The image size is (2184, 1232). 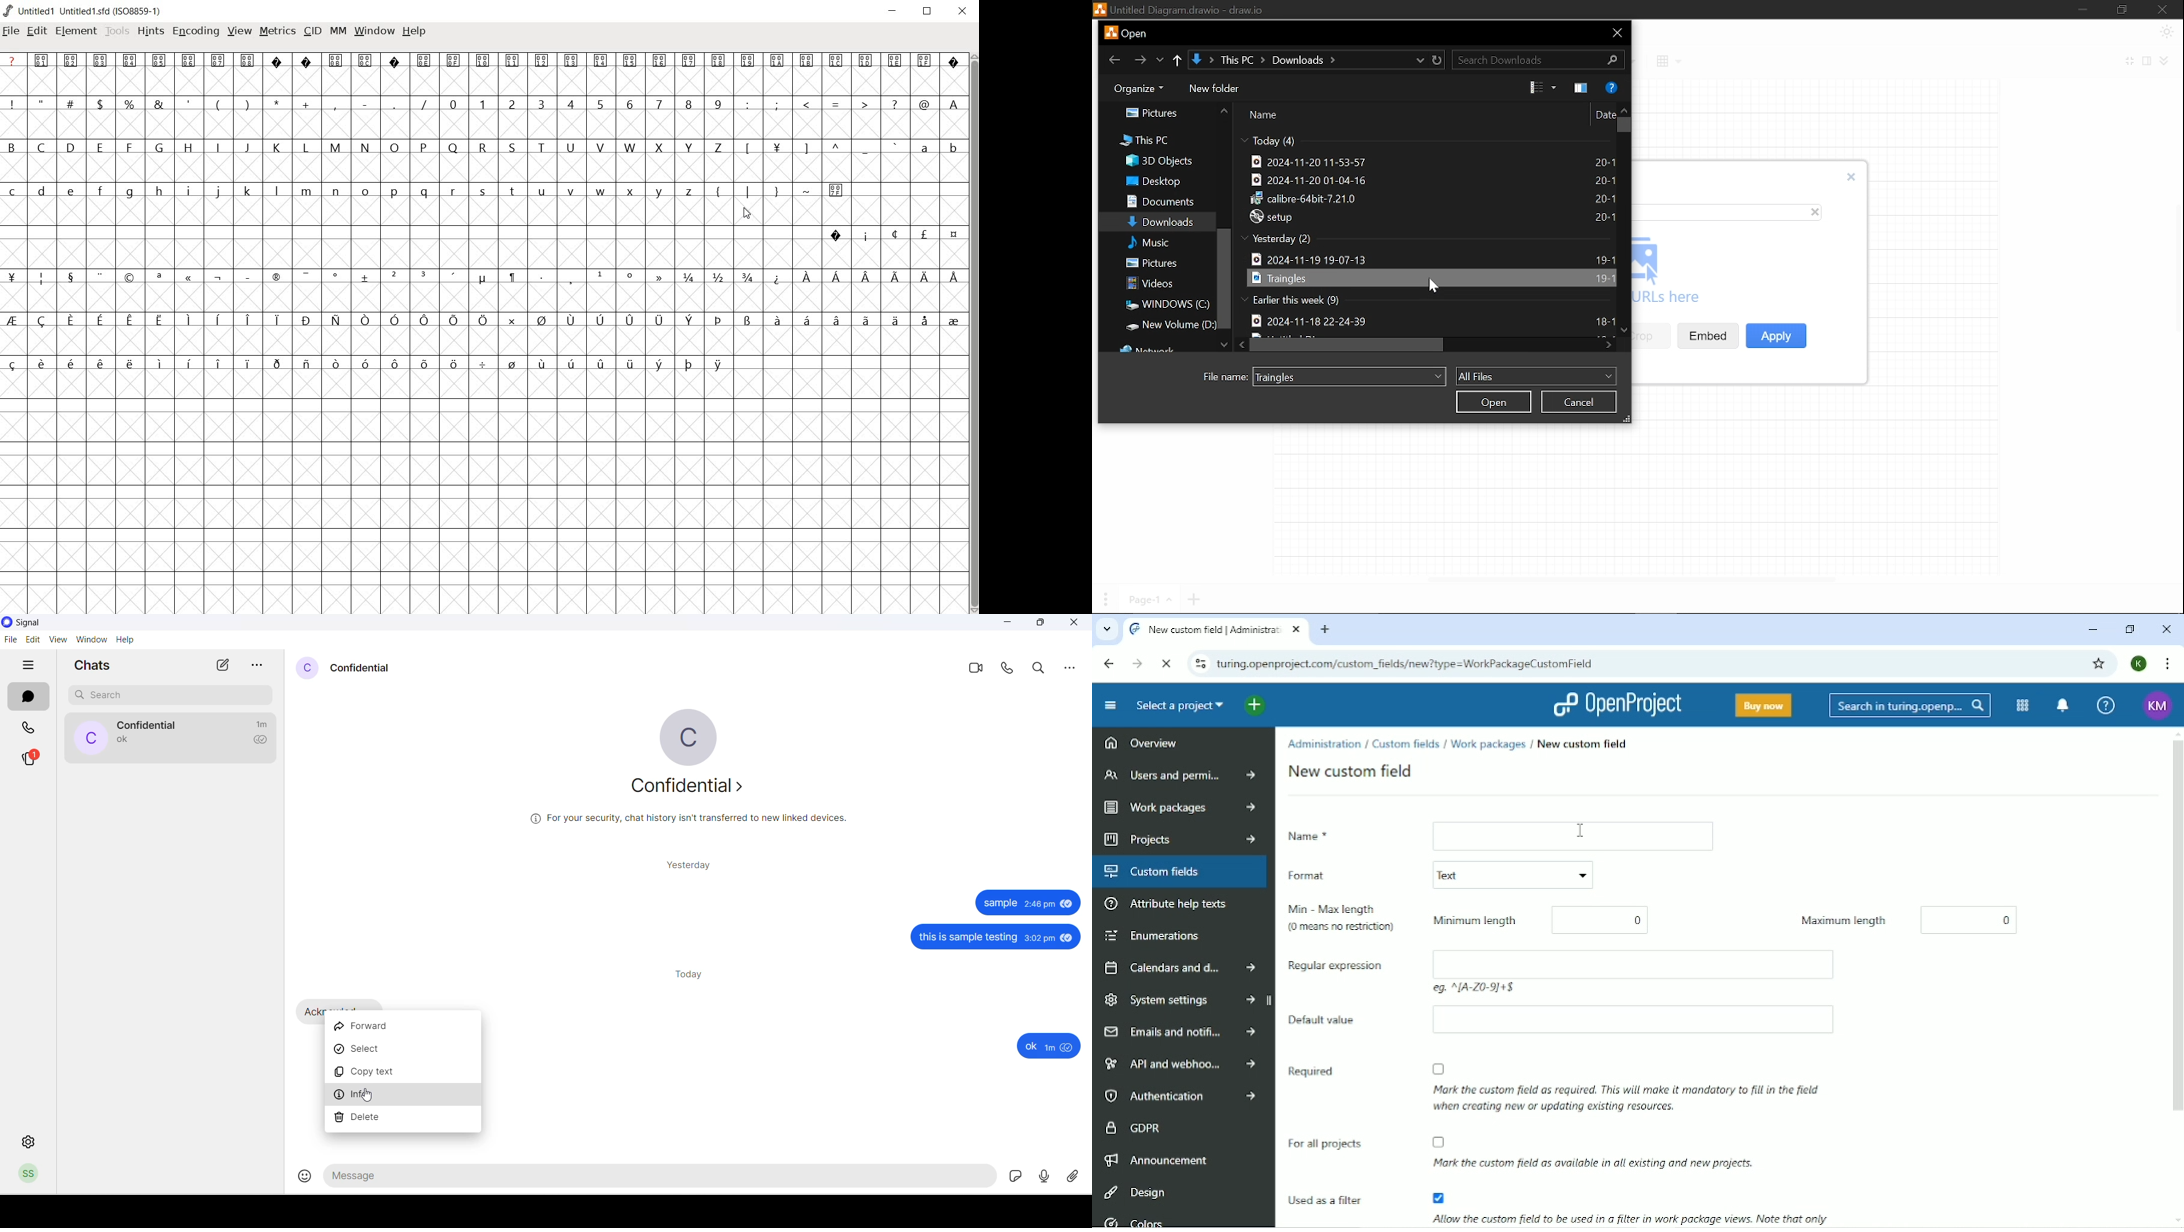 What do you see at coordinates (977, 669) in the screenshot?
I see `video call` at bounding box center [977, 669].